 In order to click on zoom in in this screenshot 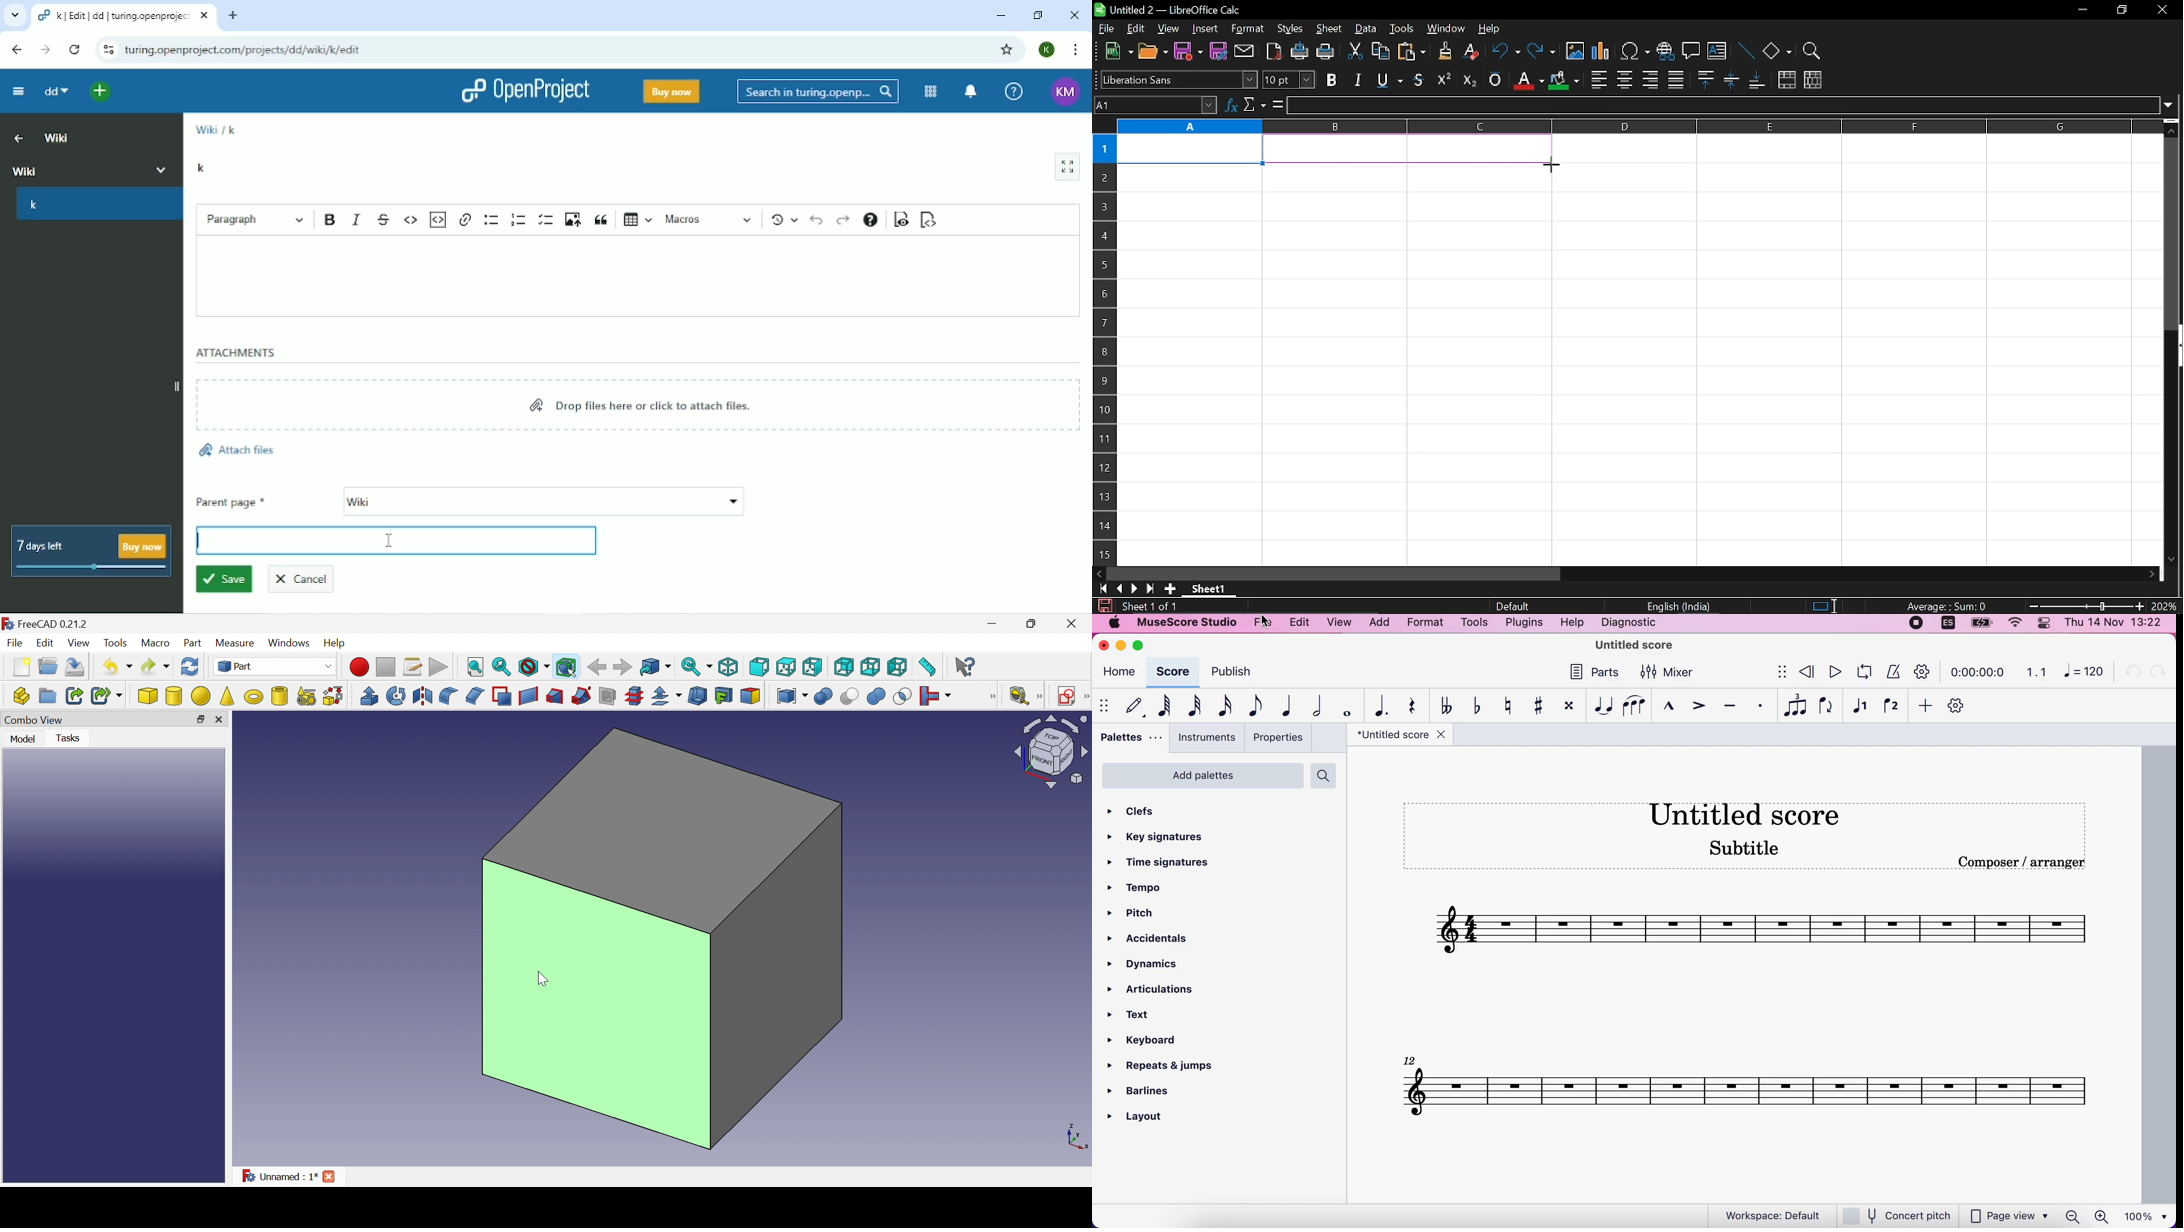, I will do `click(2104, 1215)`.